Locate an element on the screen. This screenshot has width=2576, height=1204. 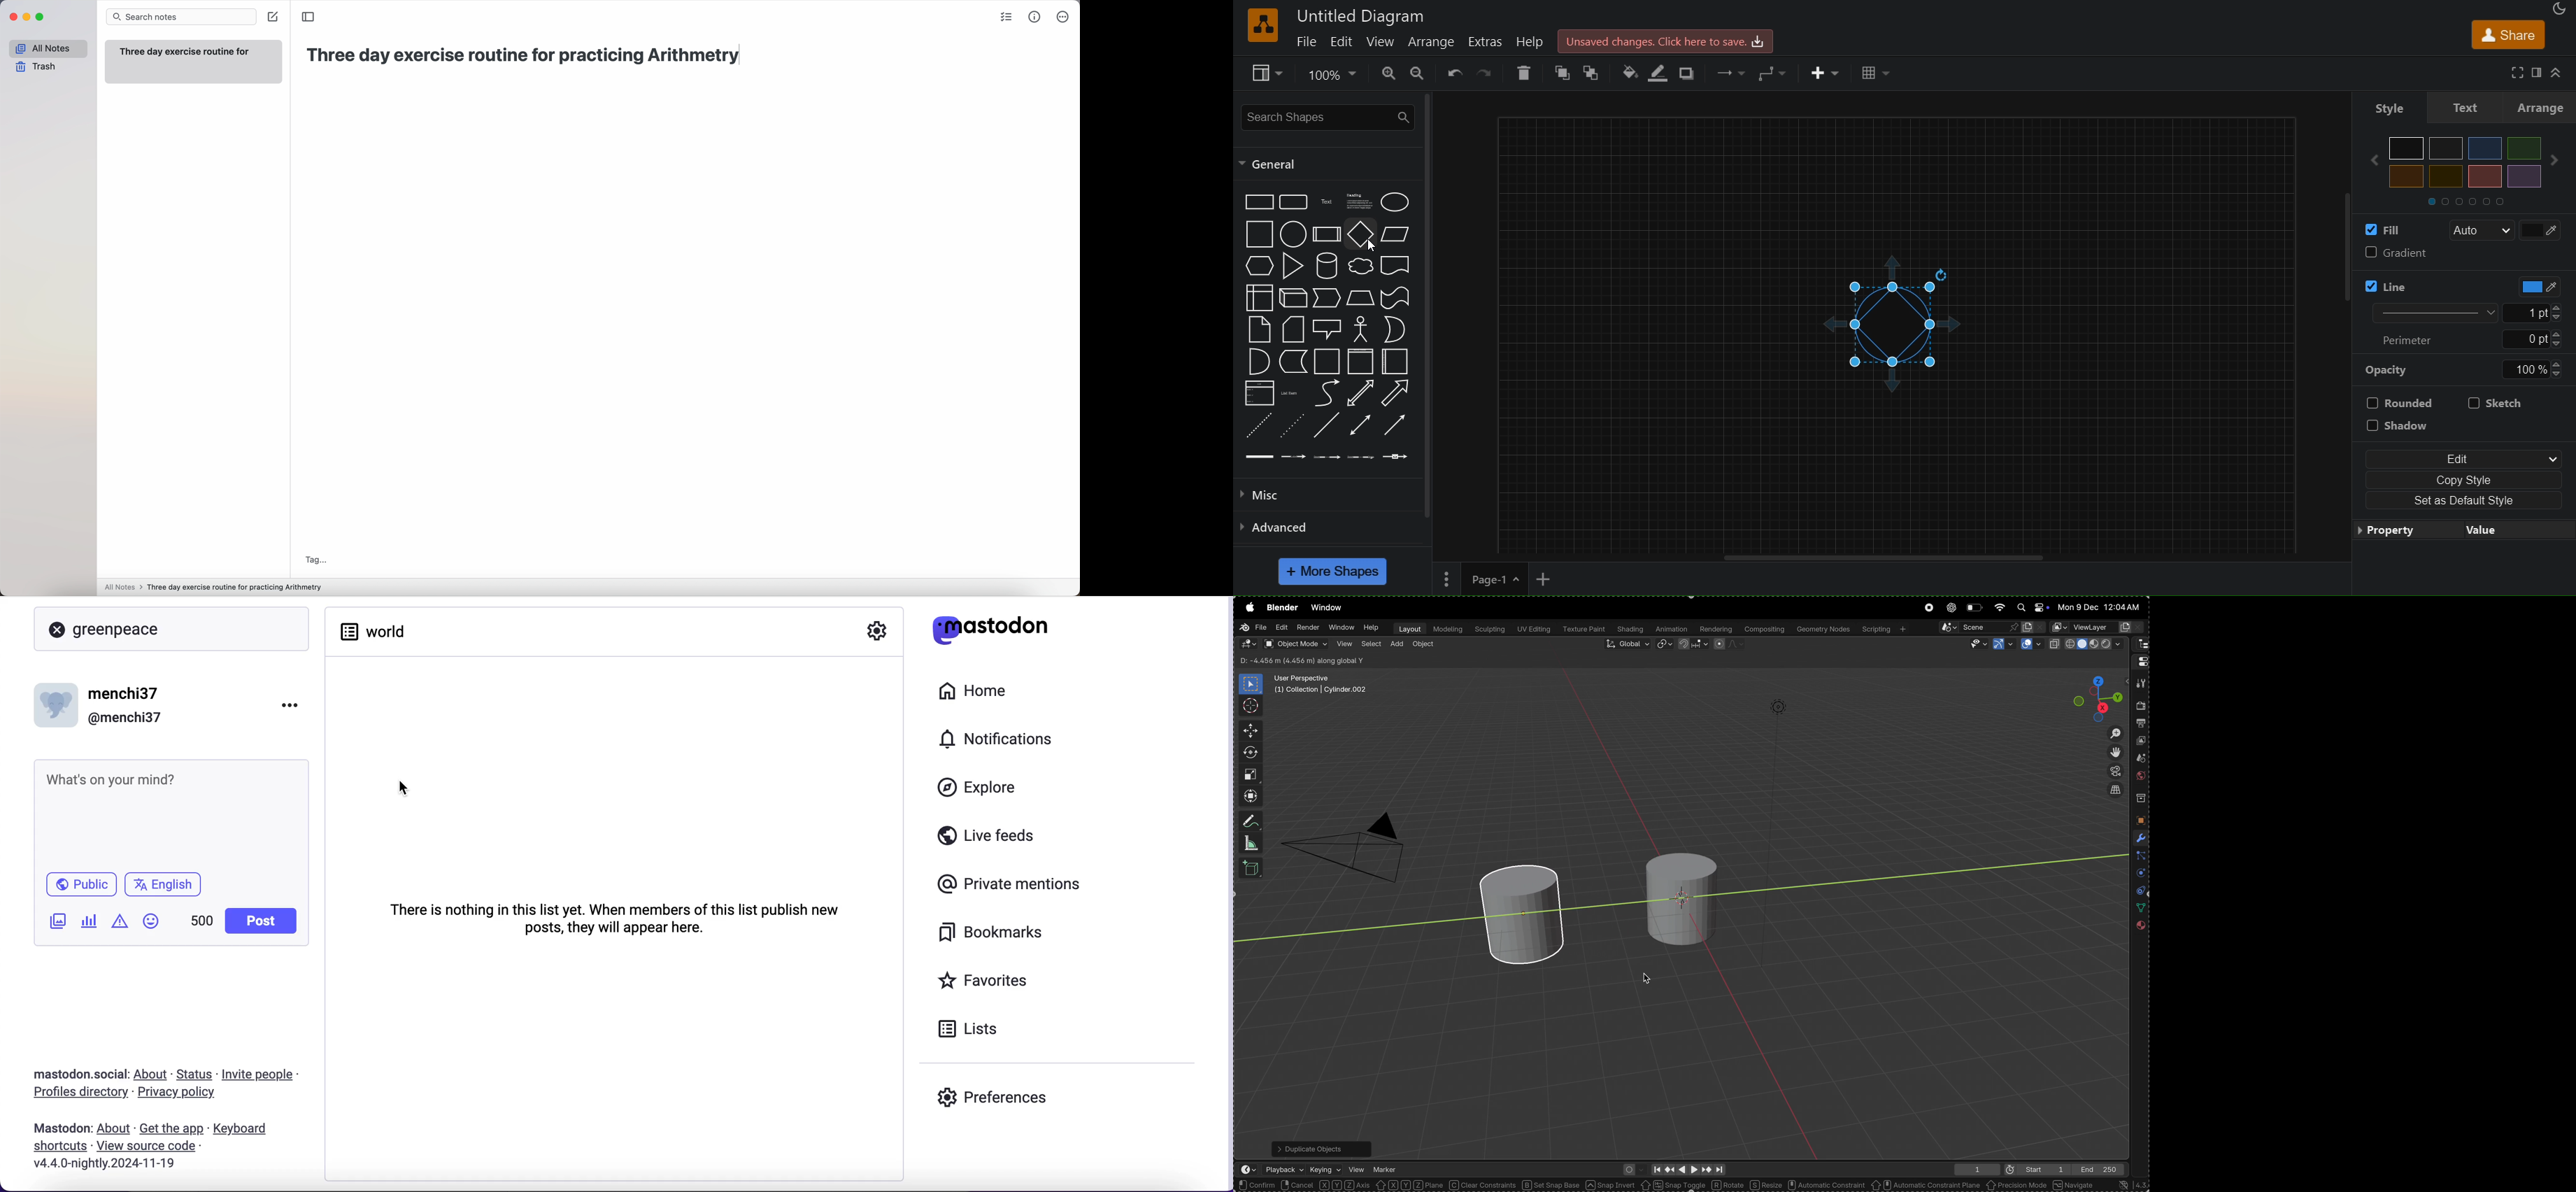
keyboard is located at coordinates (243, 1130).